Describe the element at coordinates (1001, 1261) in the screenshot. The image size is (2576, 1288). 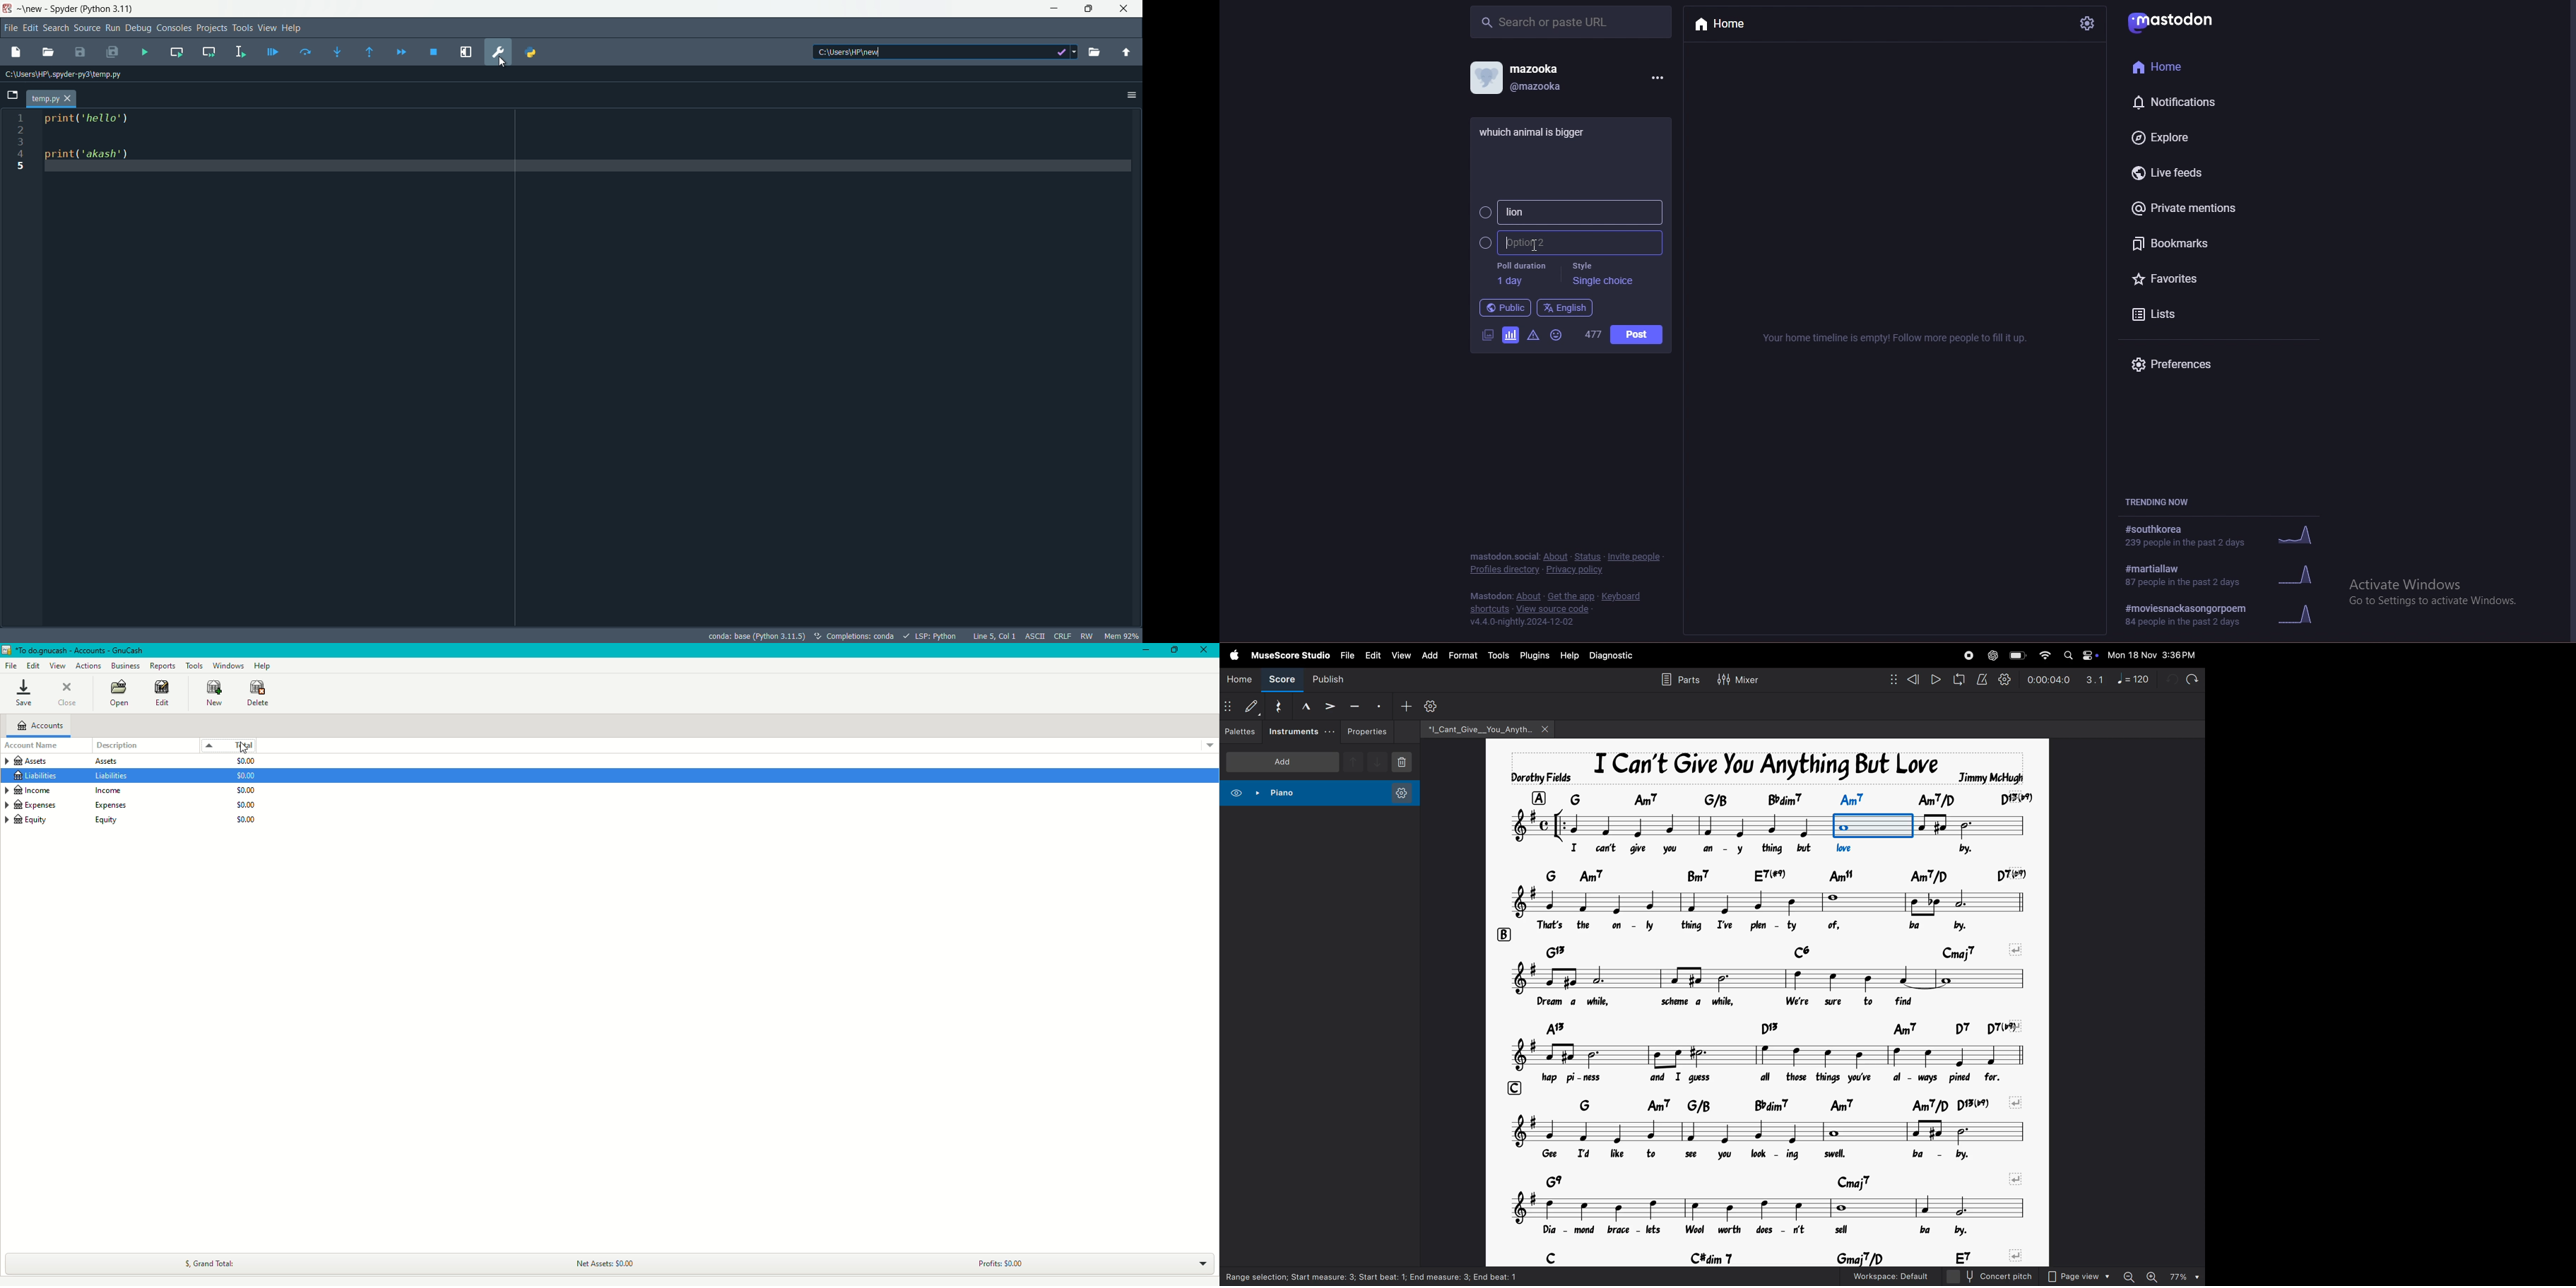
I see `Profits` at that location.